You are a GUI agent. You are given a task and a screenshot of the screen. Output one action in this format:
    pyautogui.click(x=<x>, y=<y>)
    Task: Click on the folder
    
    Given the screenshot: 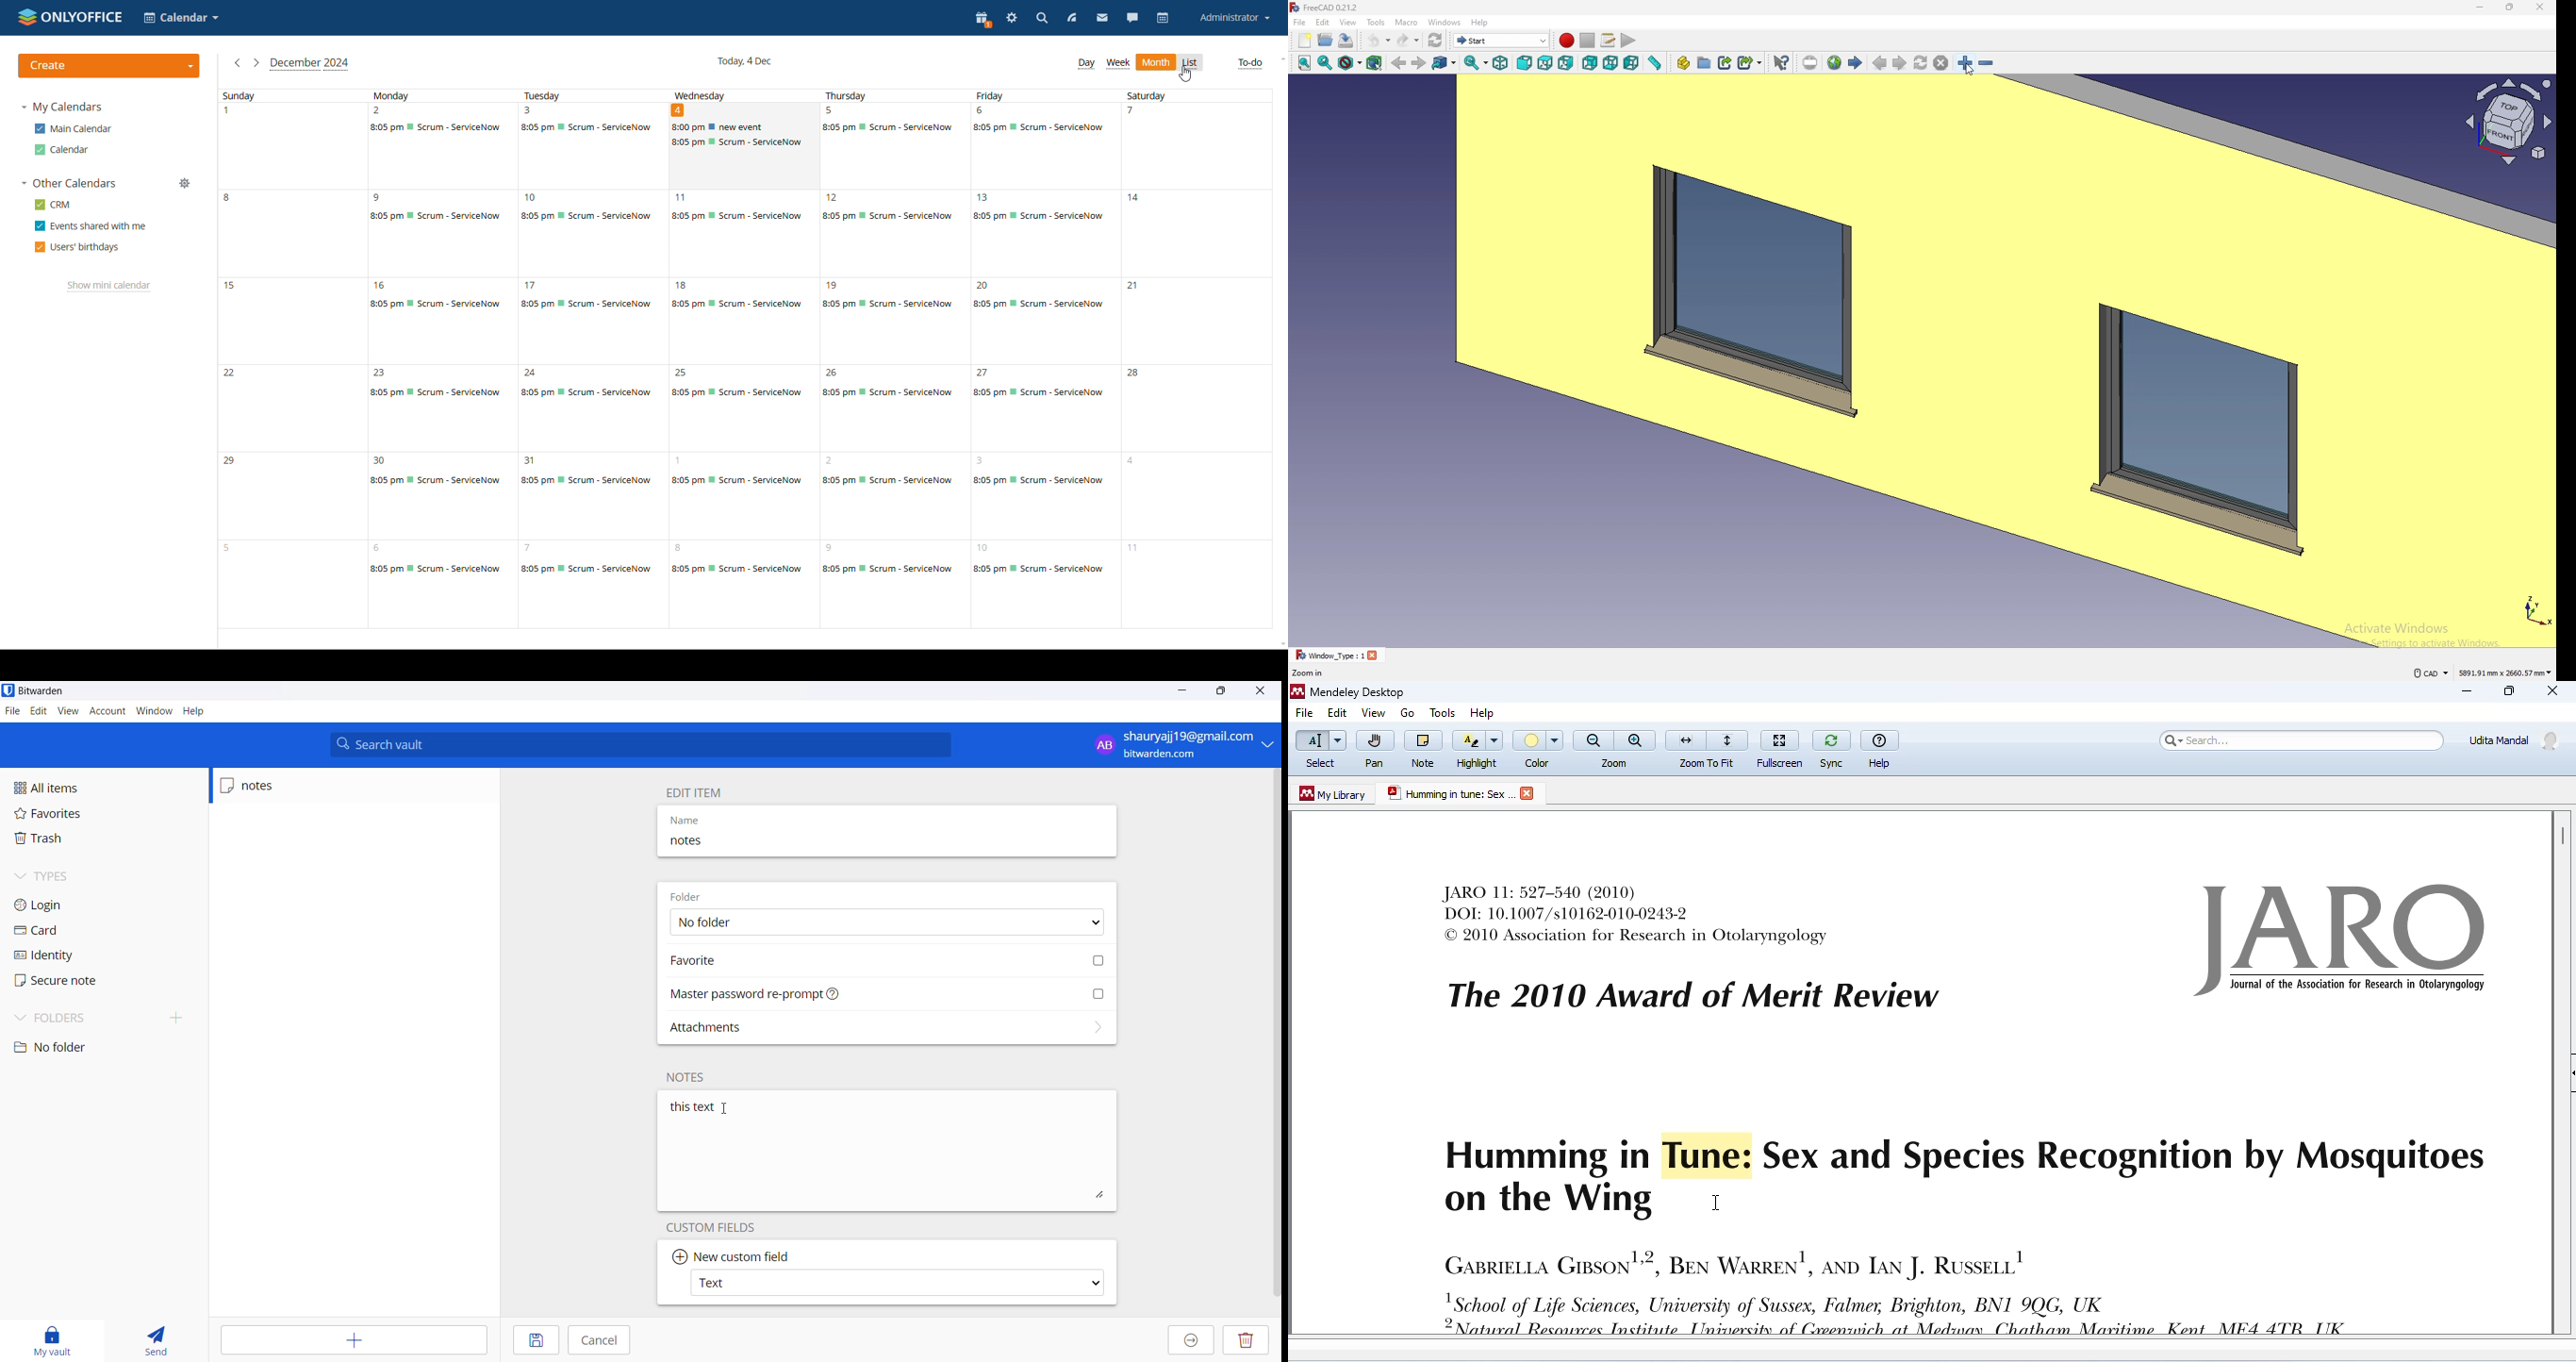 What is the action you would take?
    pyautogui.click(x=695, y=895)
    